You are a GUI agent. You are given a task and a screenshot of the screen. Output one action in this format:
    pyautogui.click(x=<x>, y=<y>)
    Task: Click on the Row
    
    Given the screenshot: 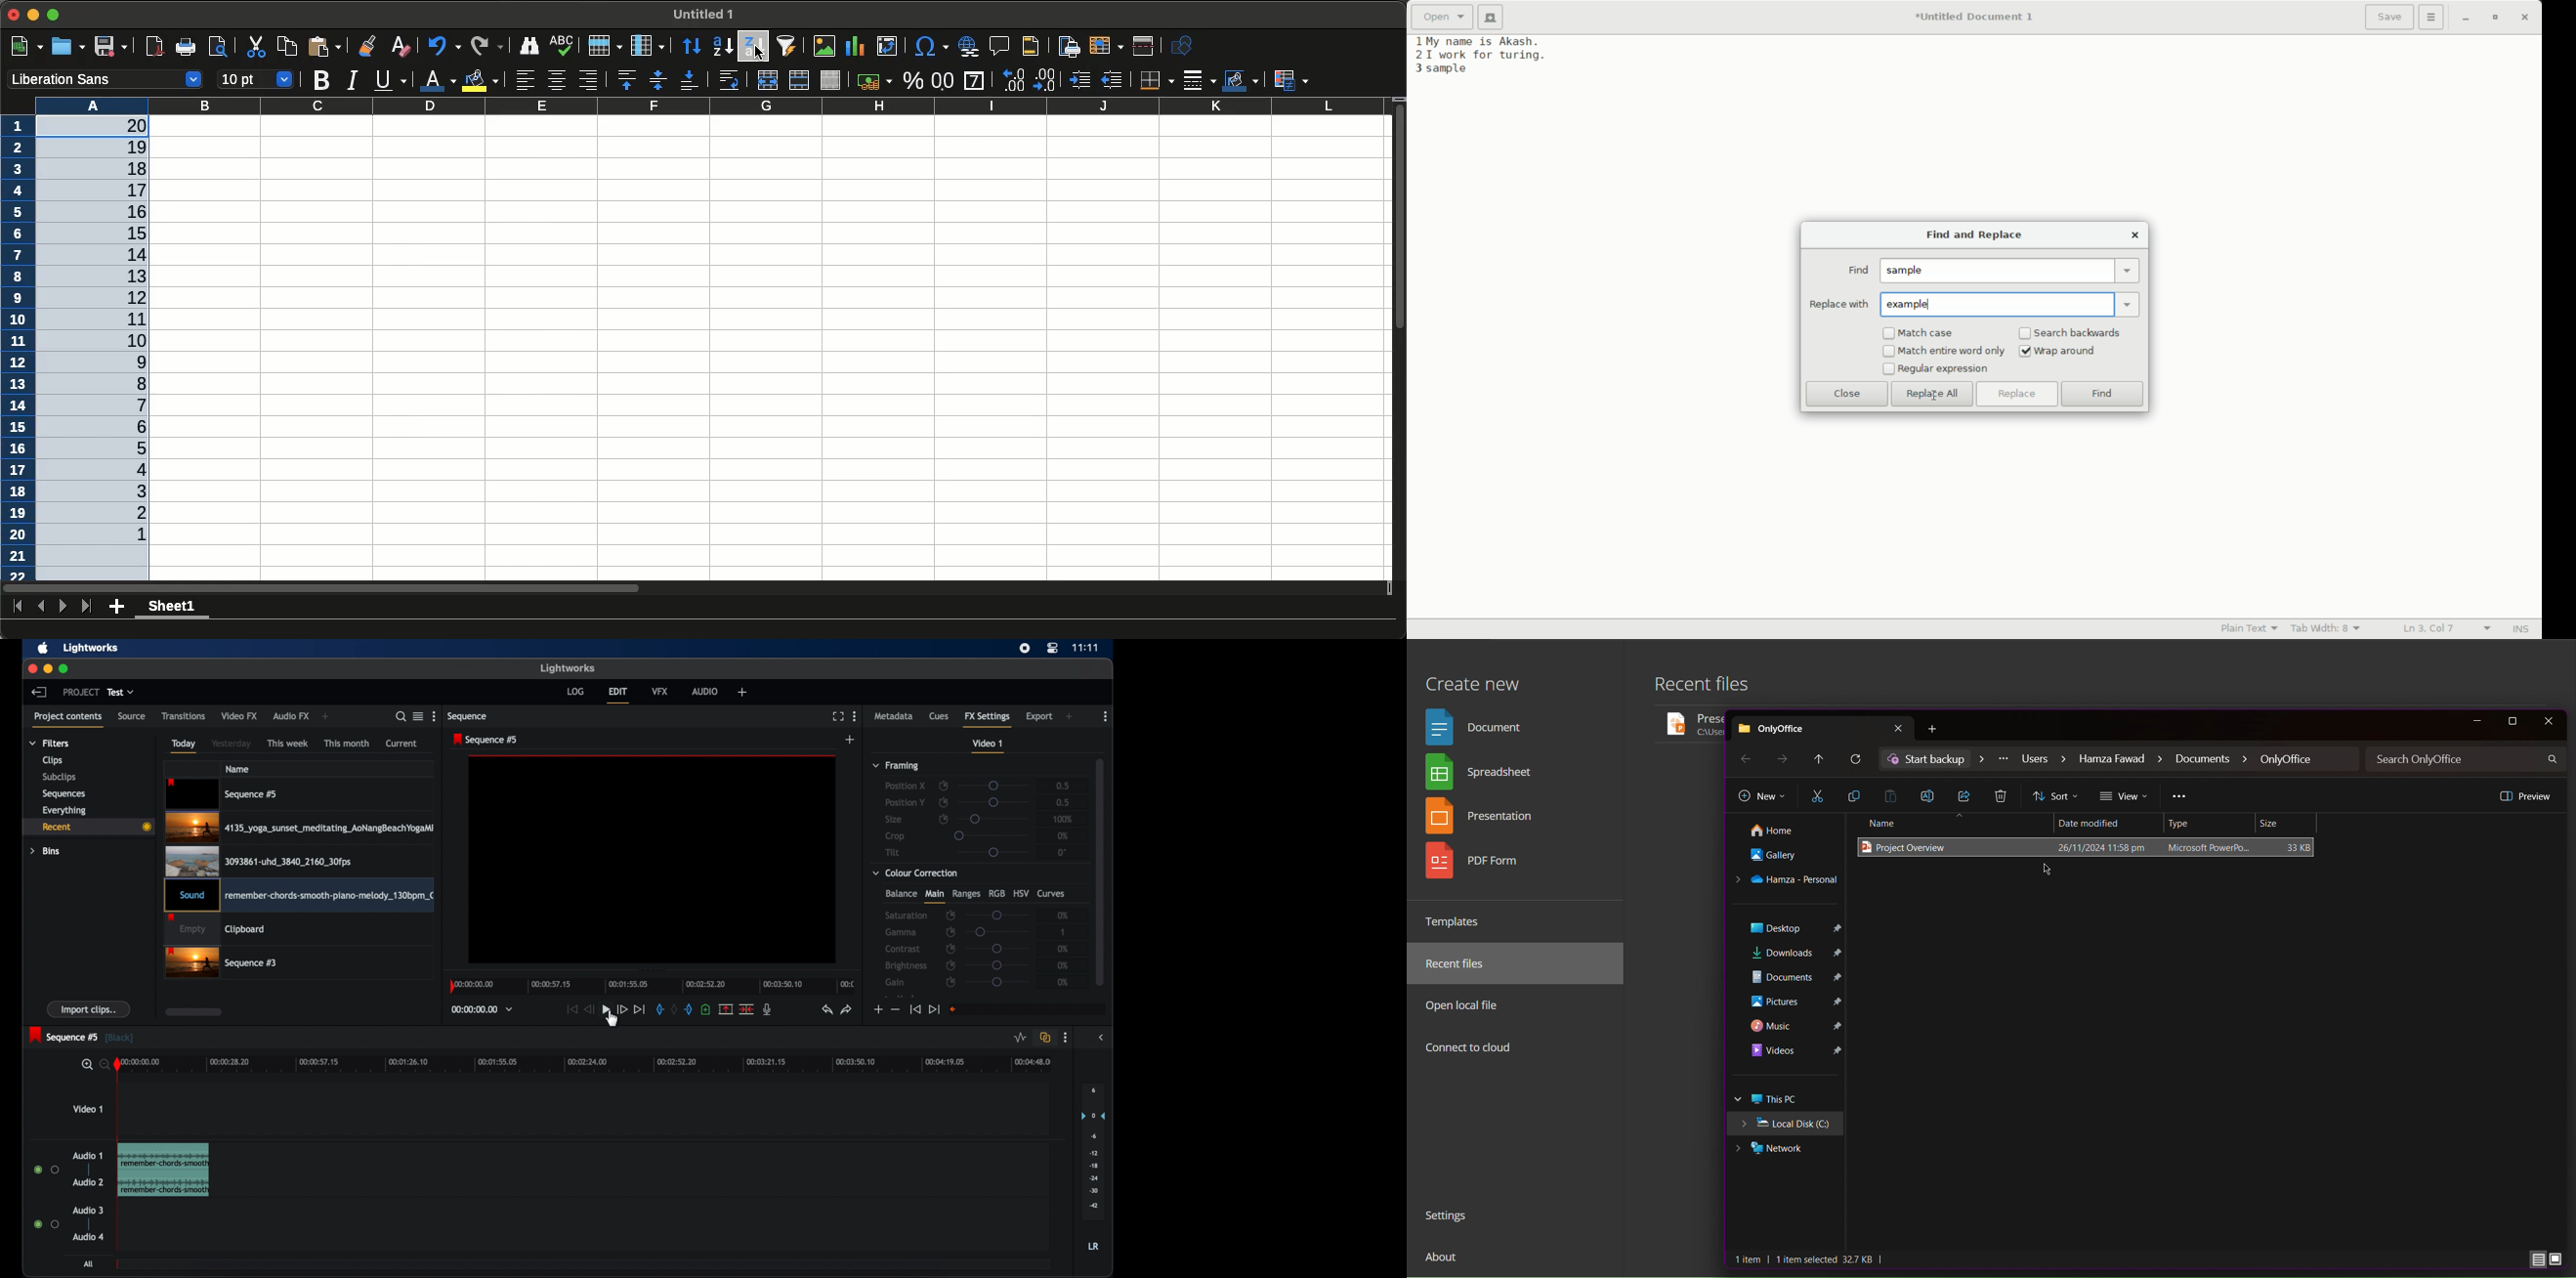 What is the action you would take?
    pyautogui.click(x=20, y=347)
    